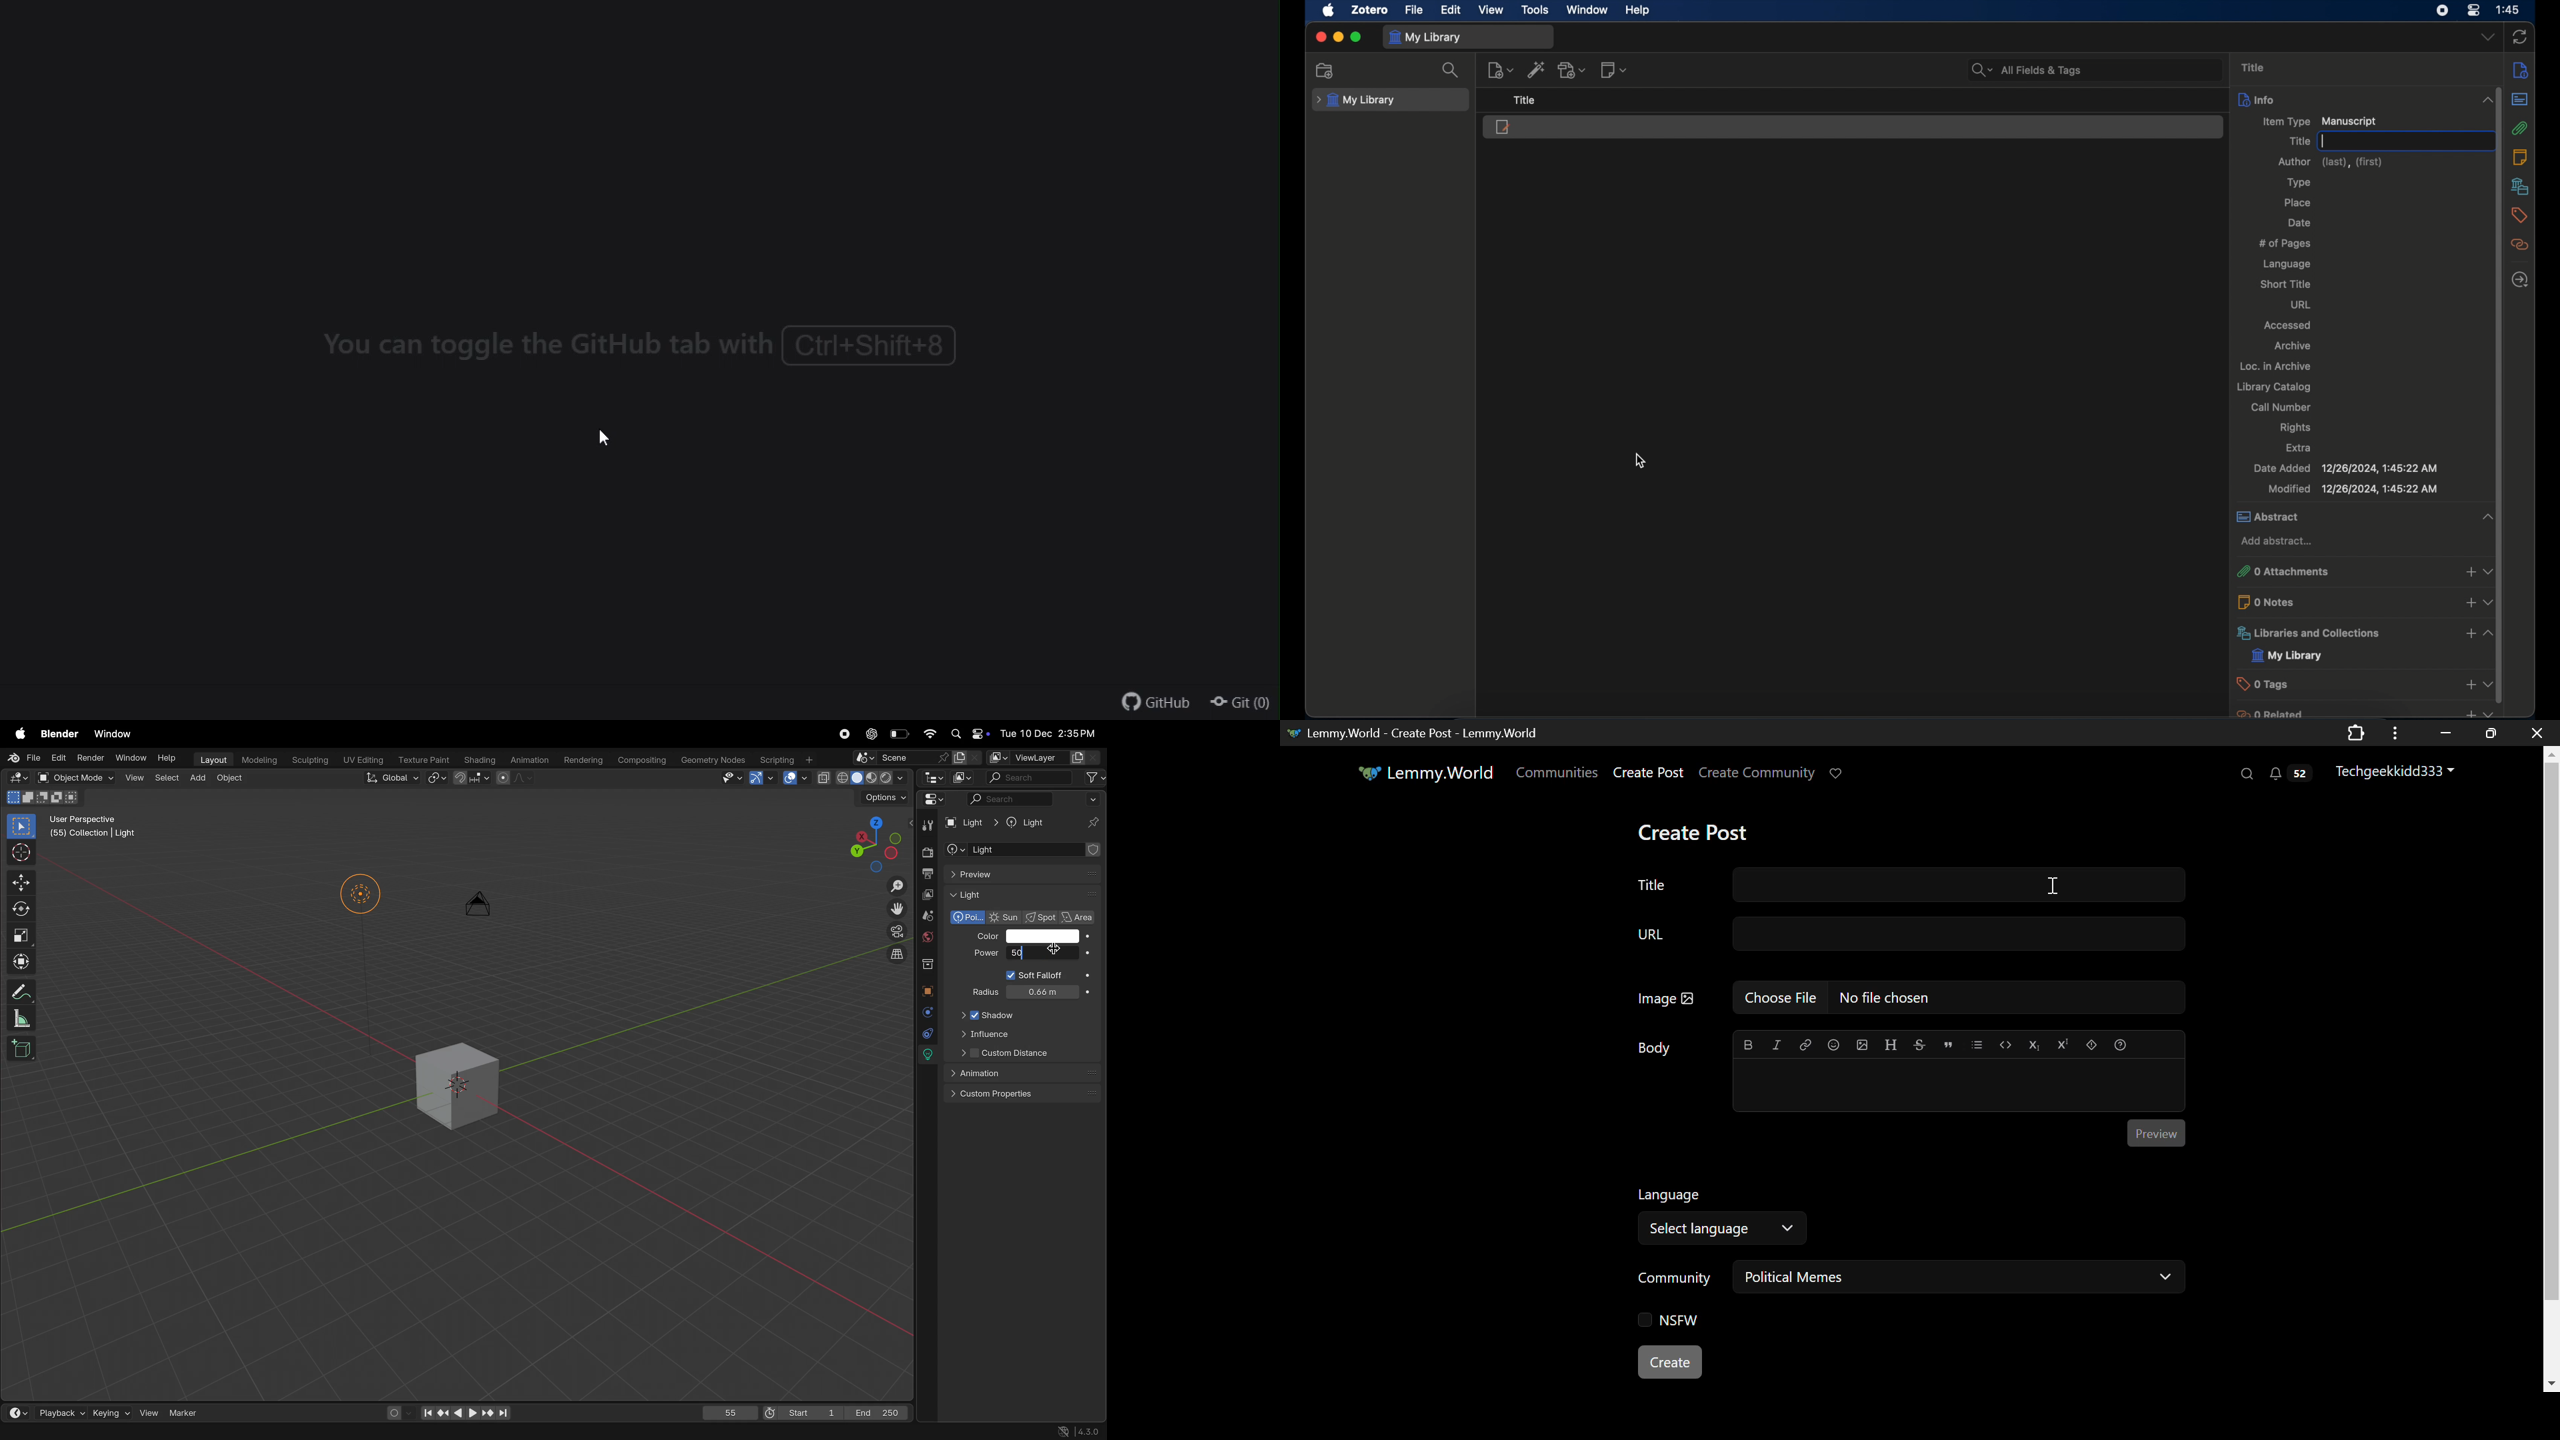 The height and width of the screenshot is (1456, 2576). I want to click on lights, so click(927, 1060).